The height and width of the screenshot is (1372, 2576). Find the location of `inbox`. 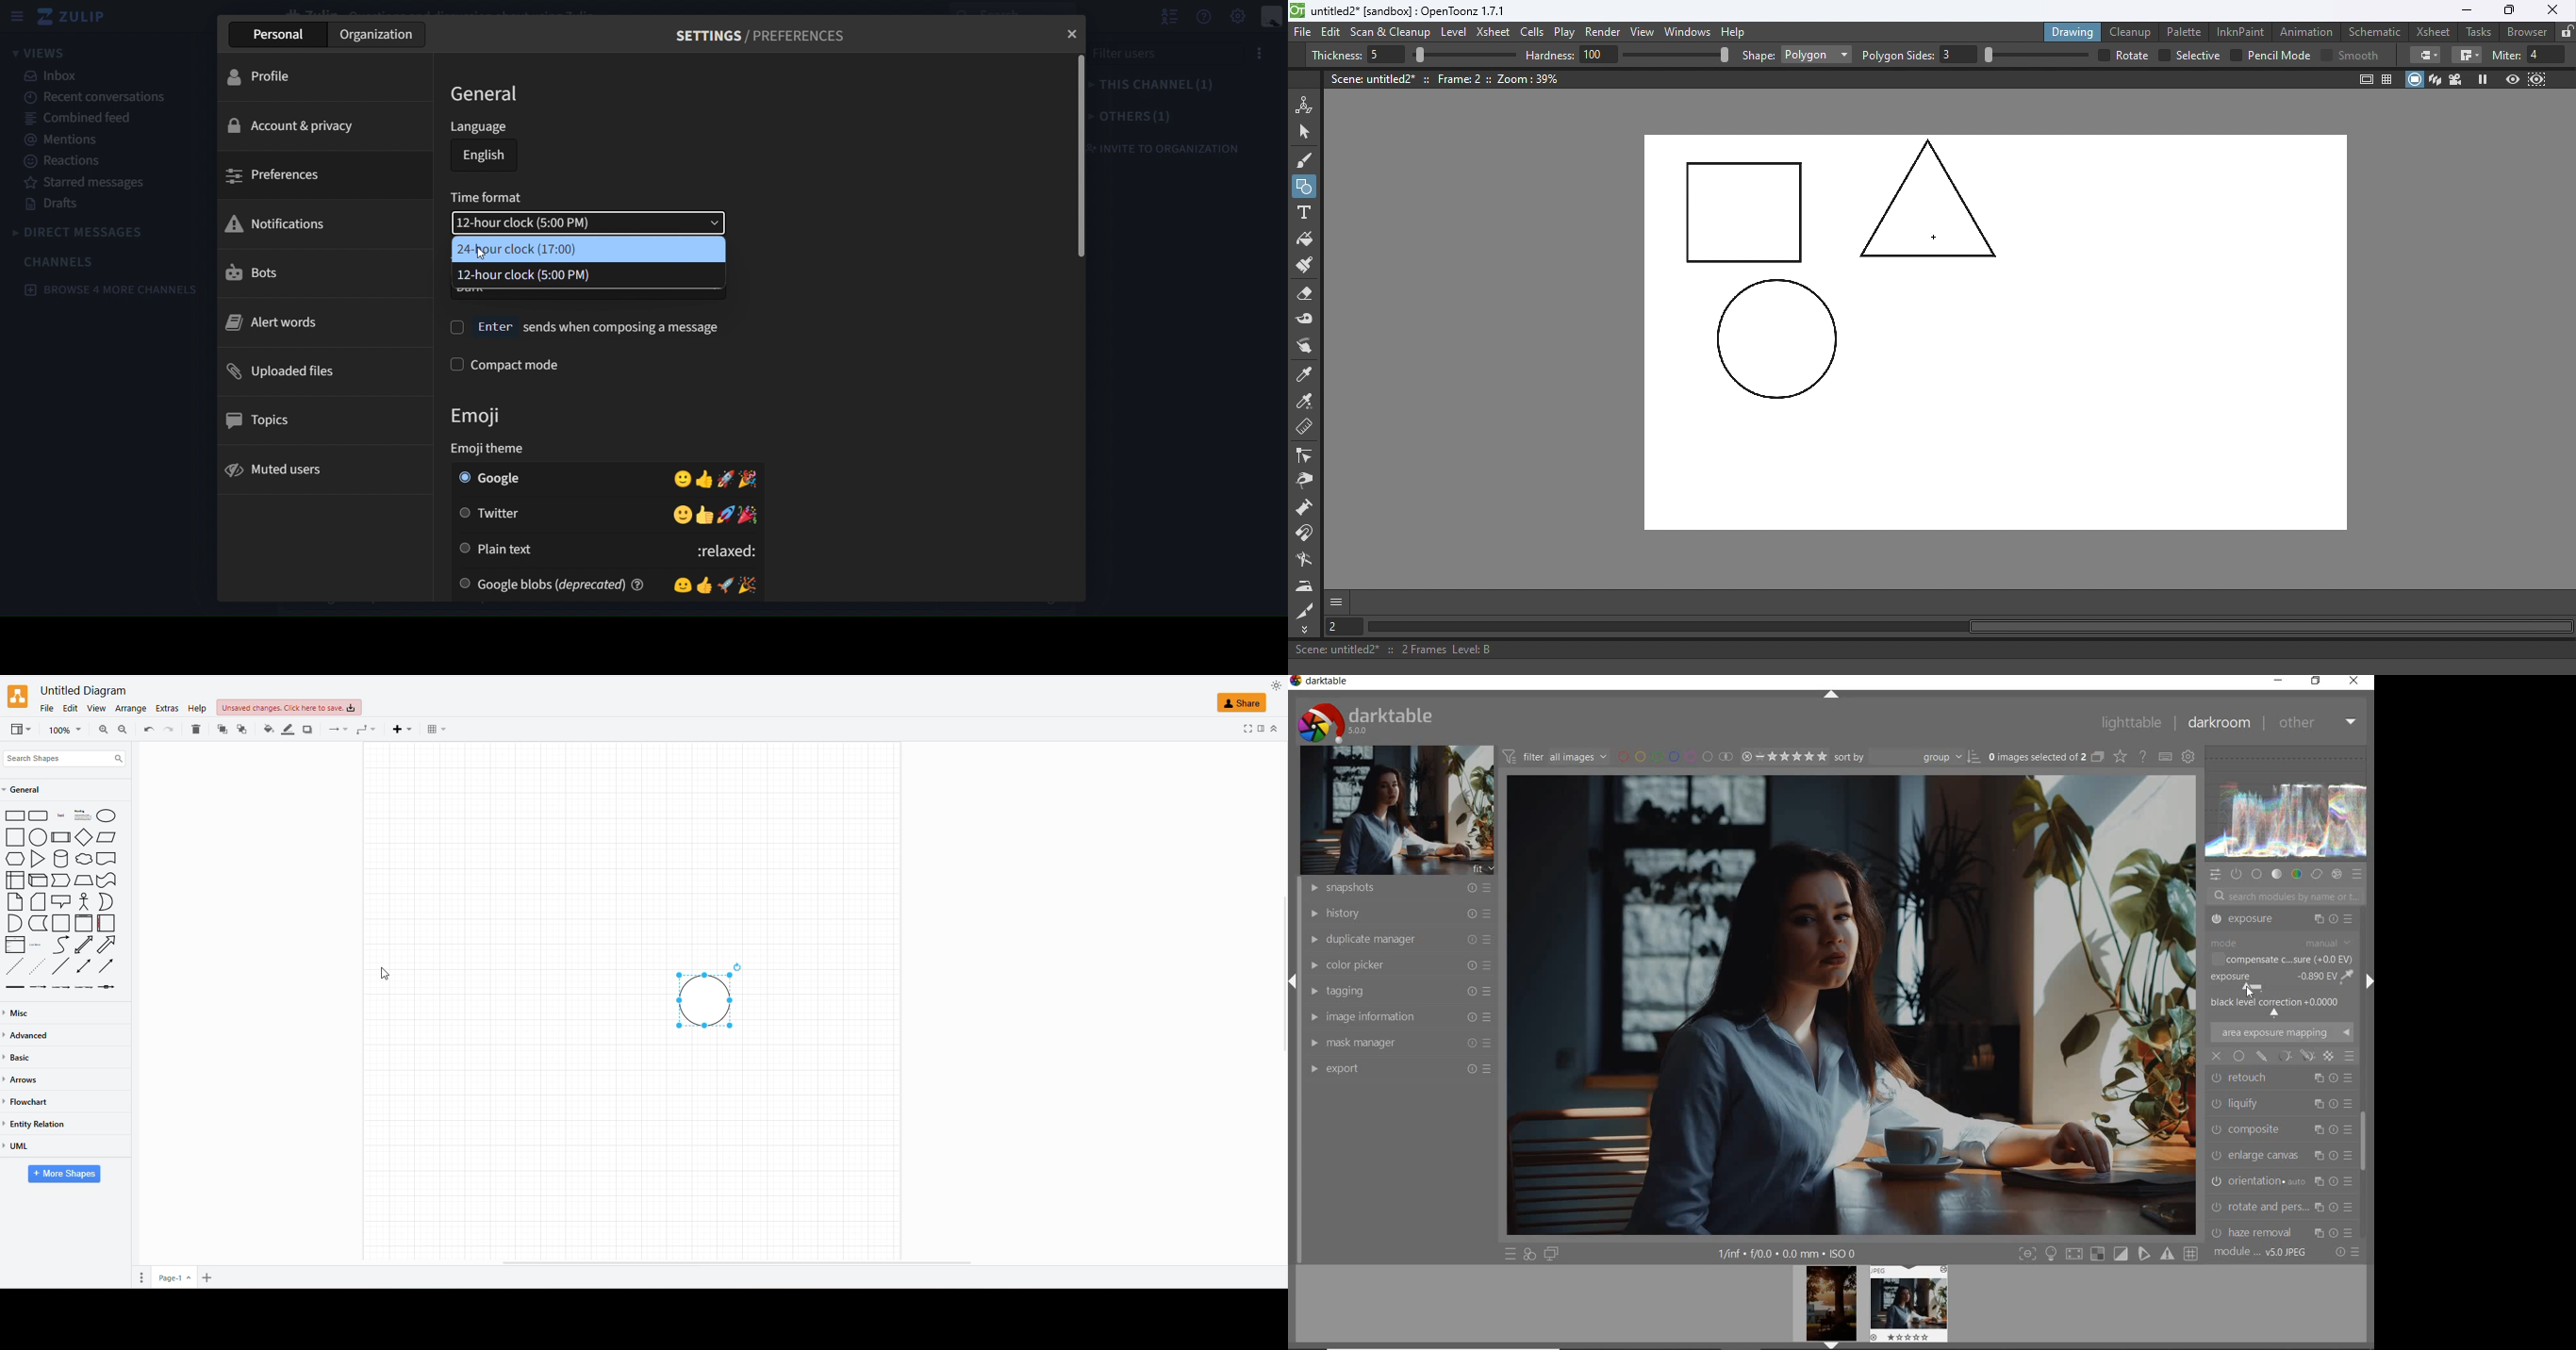

inbox is located at coordinates (51, 76).